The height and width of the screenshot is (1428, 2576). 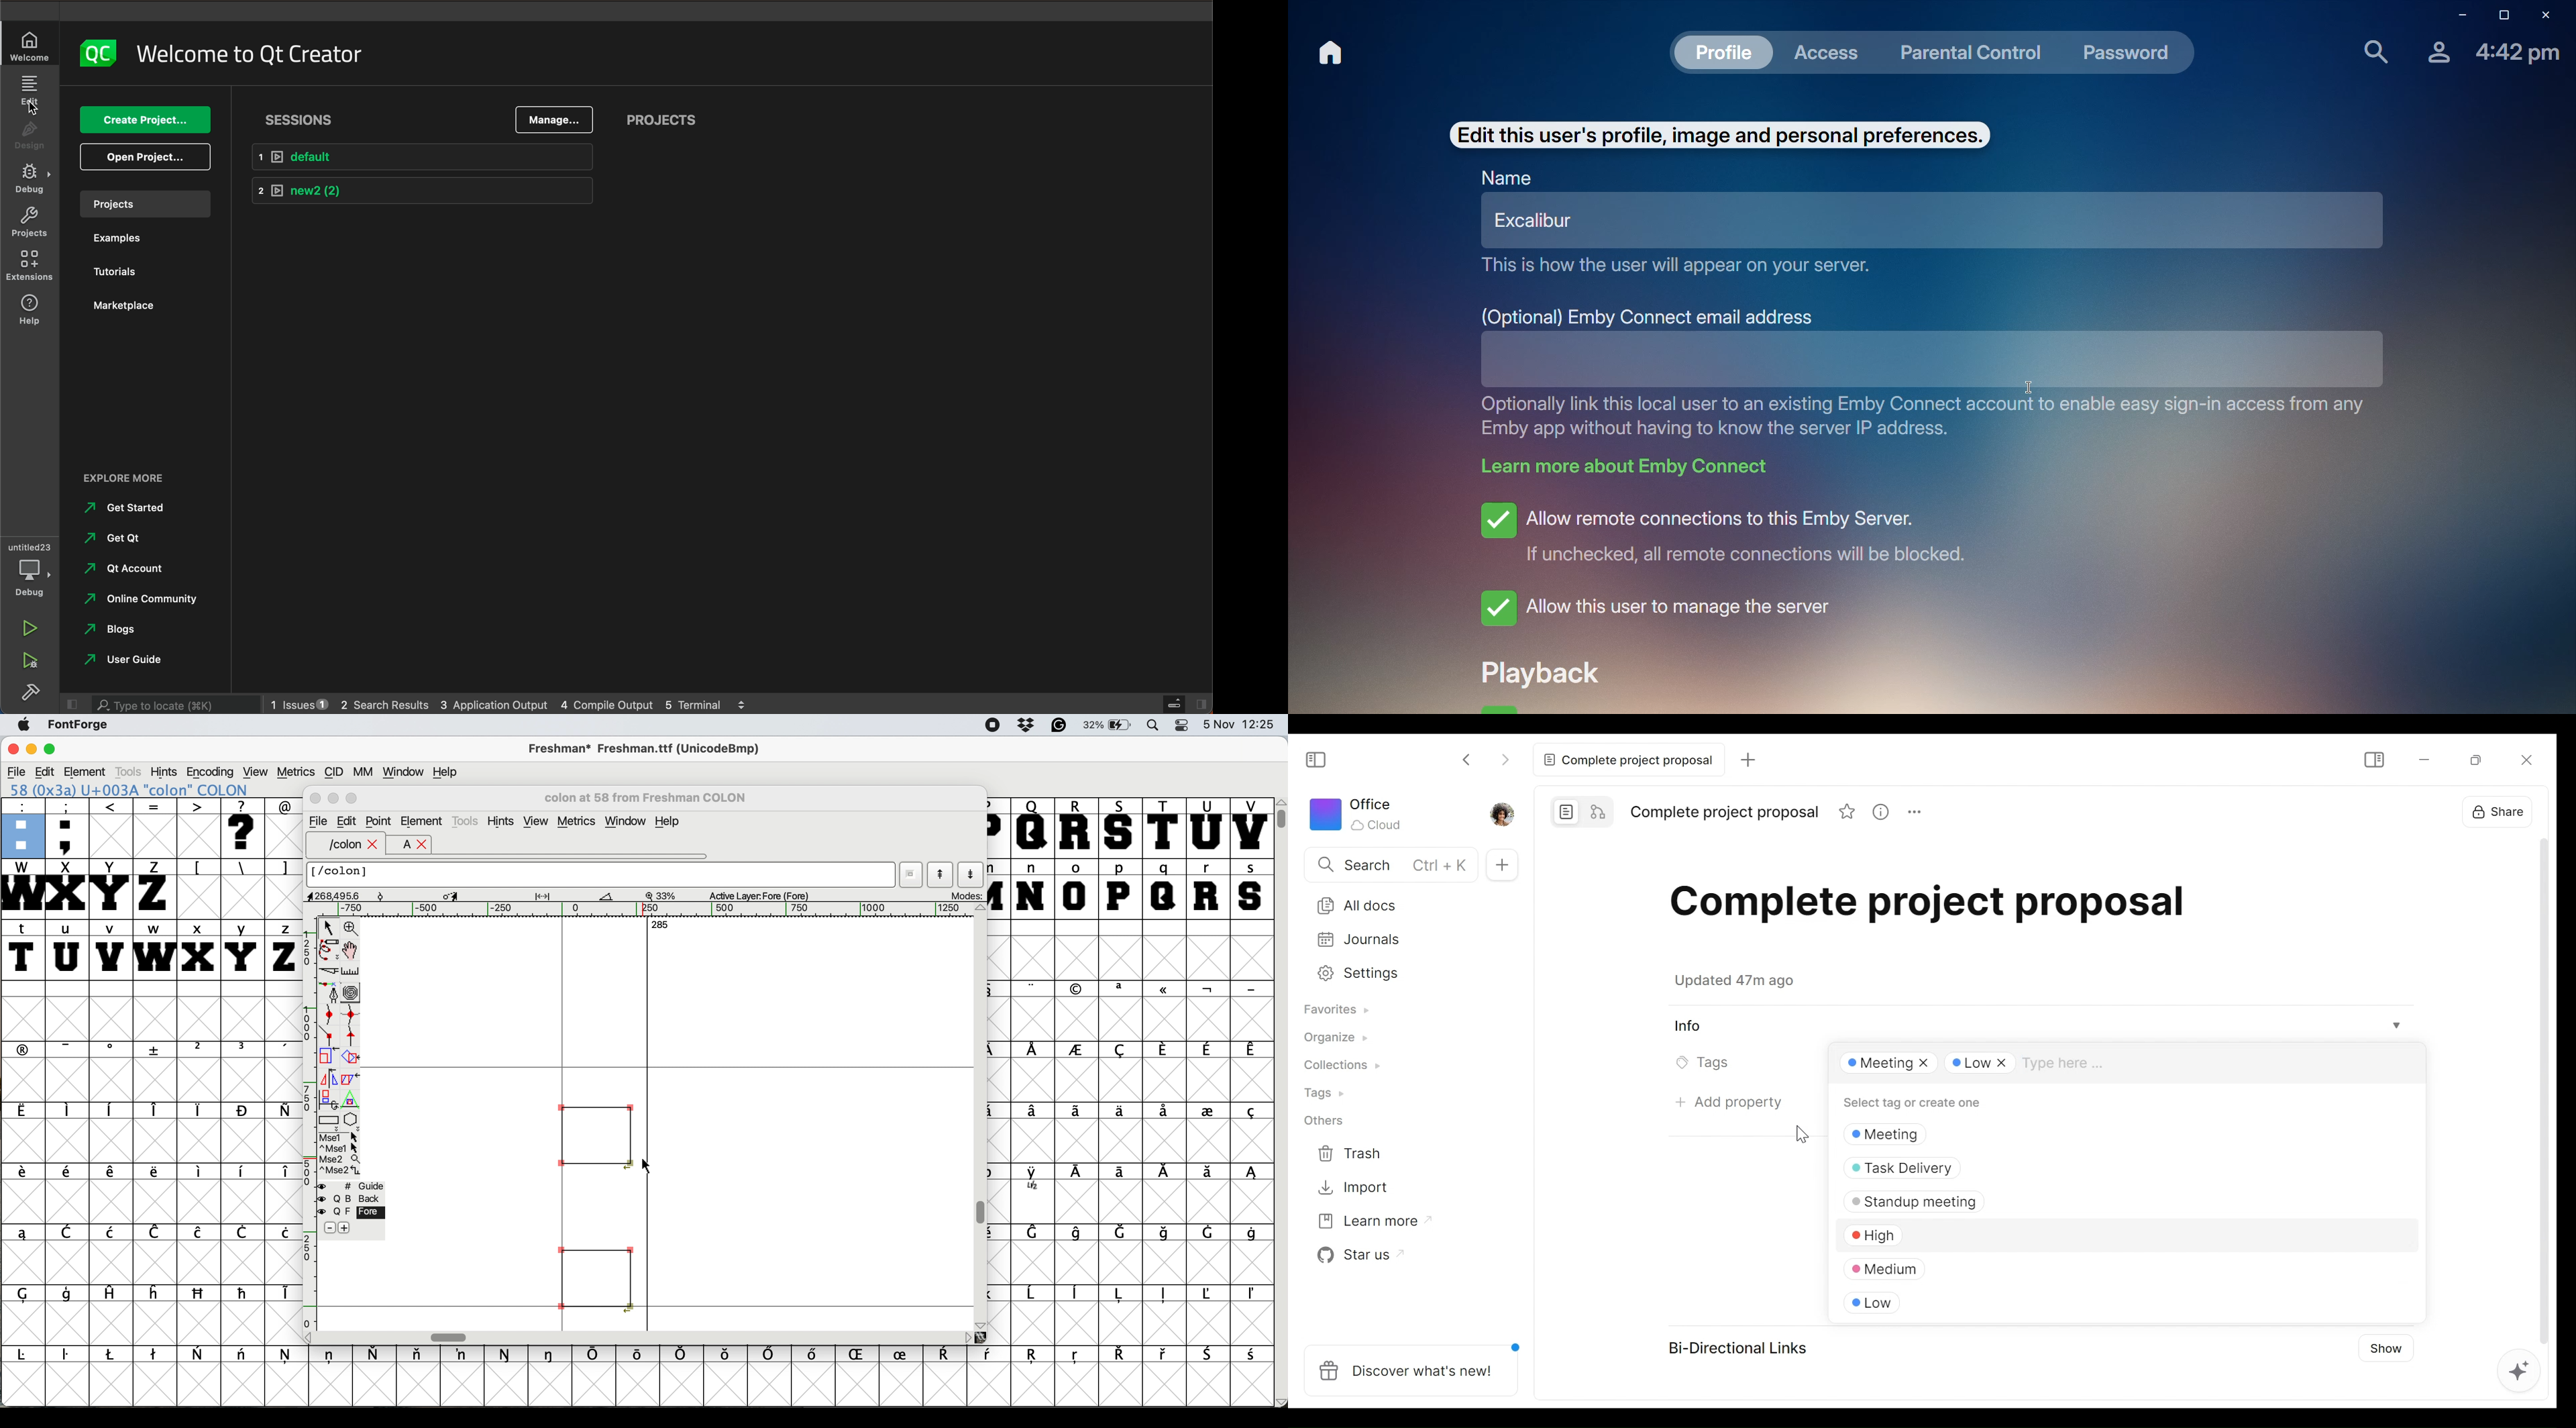 I want to click on Organize, so click(x=1338, y=1040).